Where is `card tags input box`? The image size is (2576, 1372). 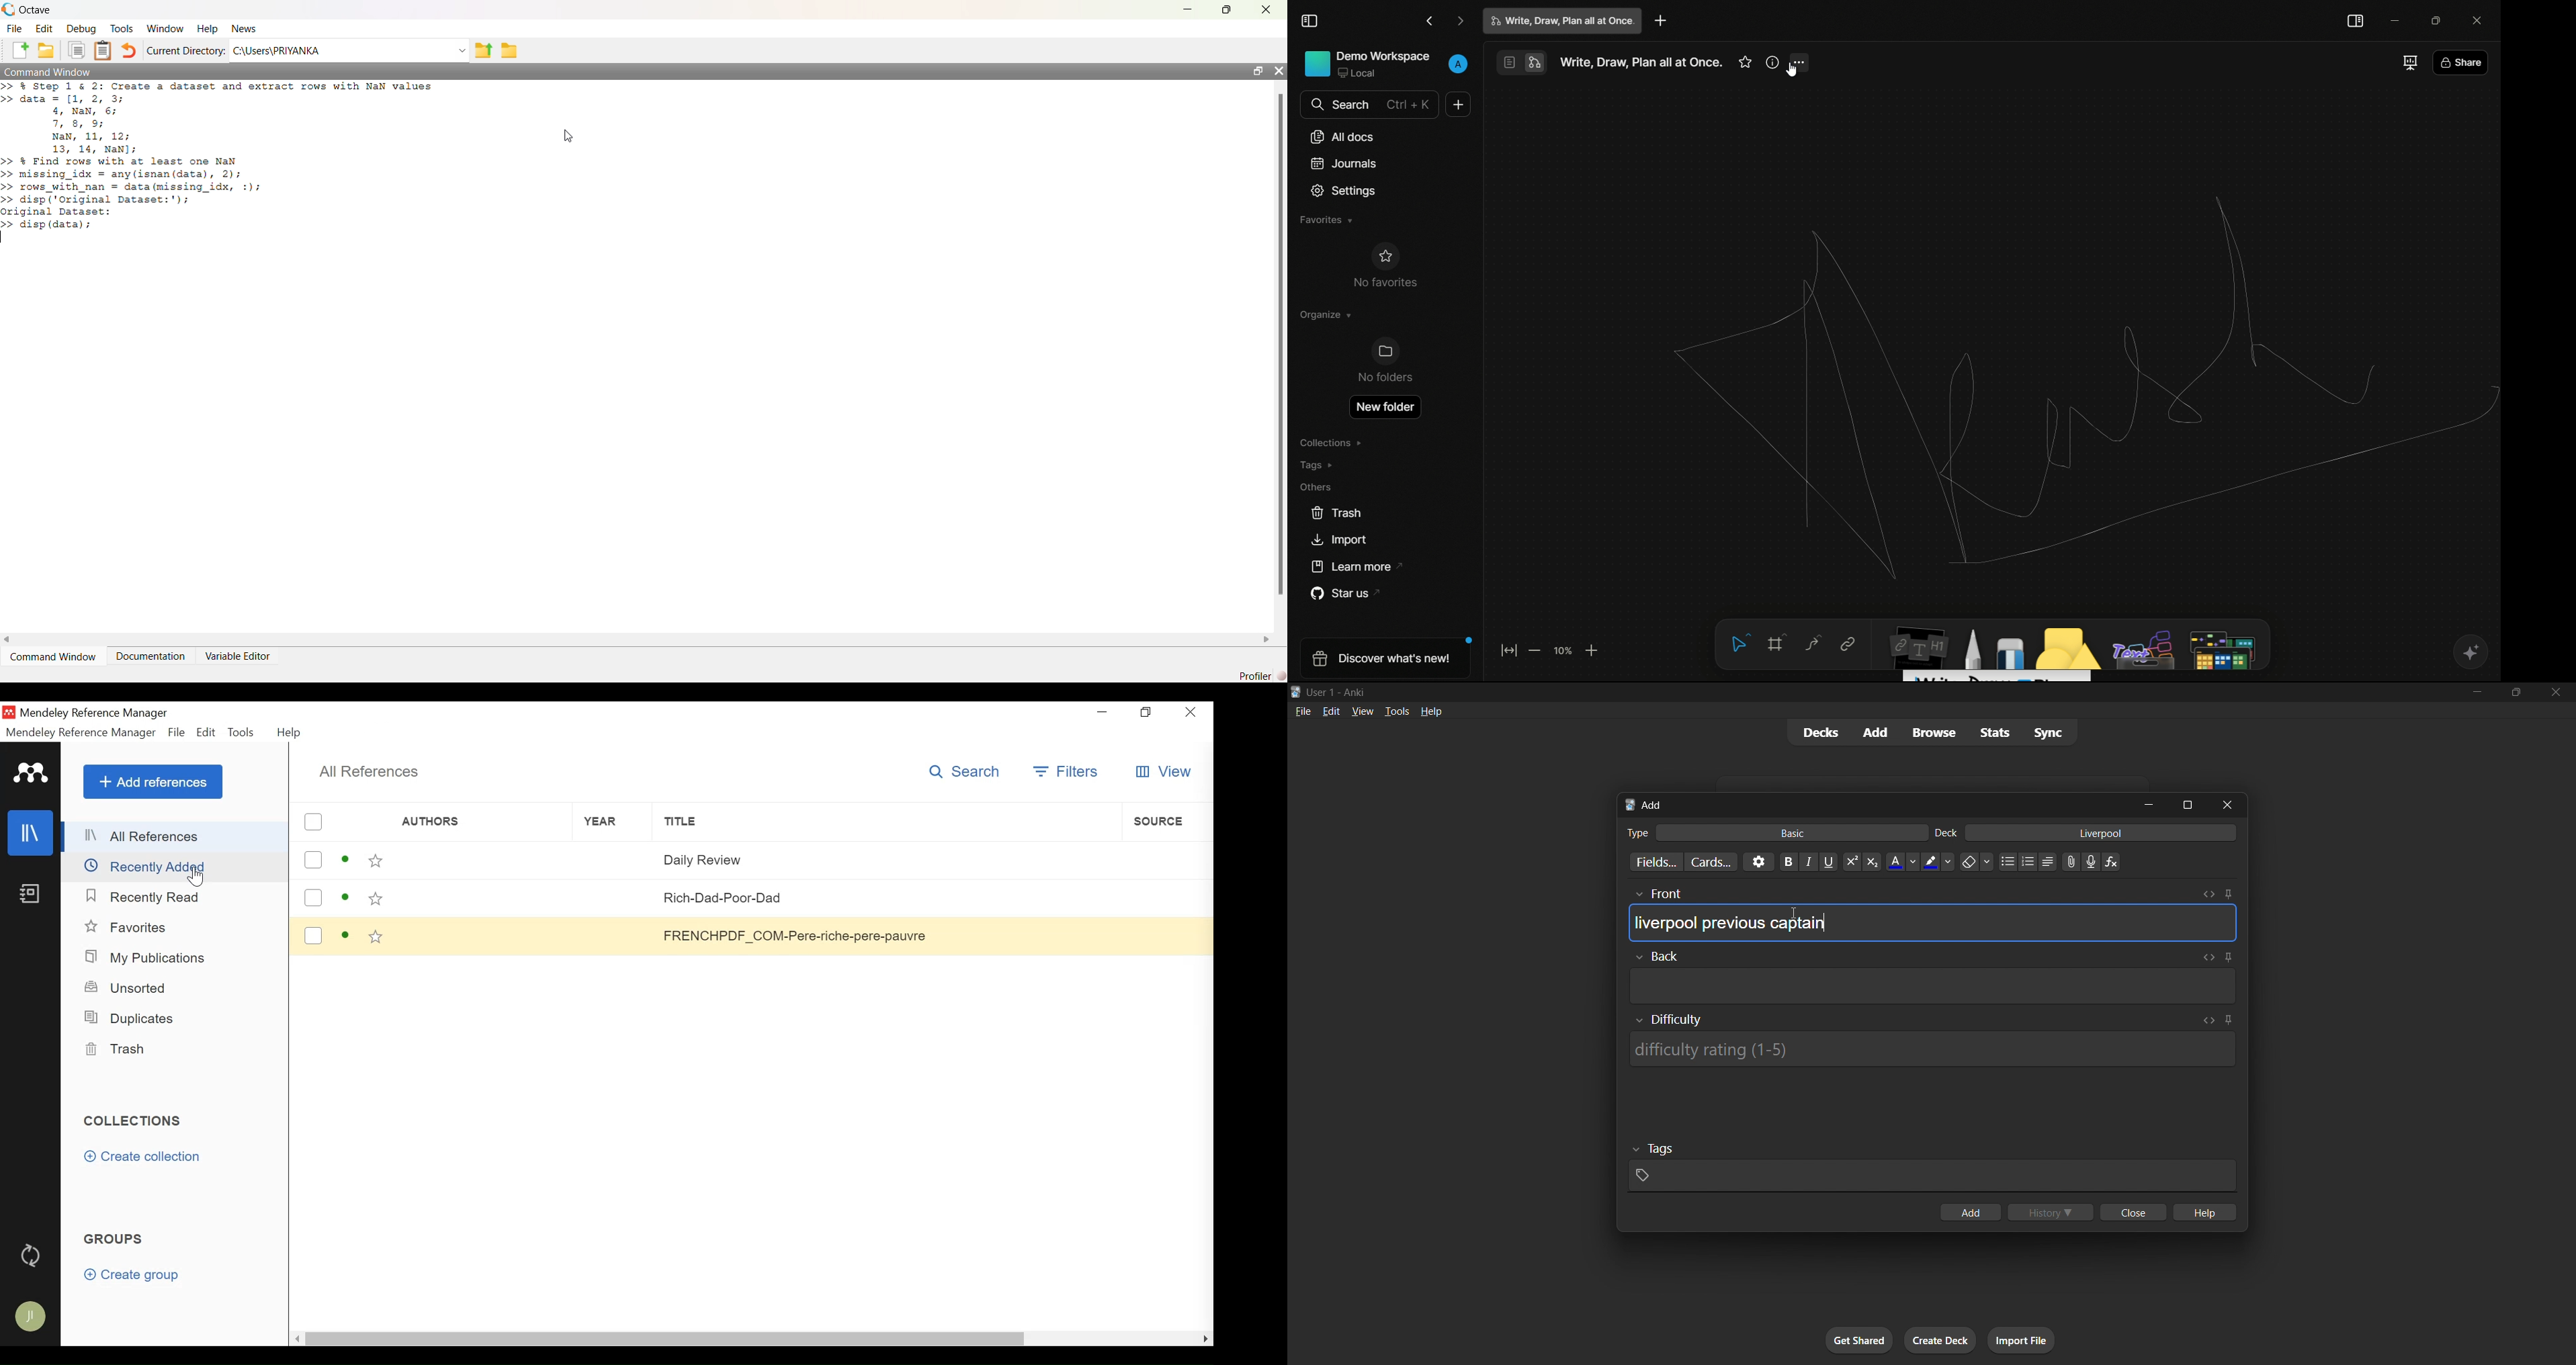
card tags input box is located at coordinates (1932, 1163).